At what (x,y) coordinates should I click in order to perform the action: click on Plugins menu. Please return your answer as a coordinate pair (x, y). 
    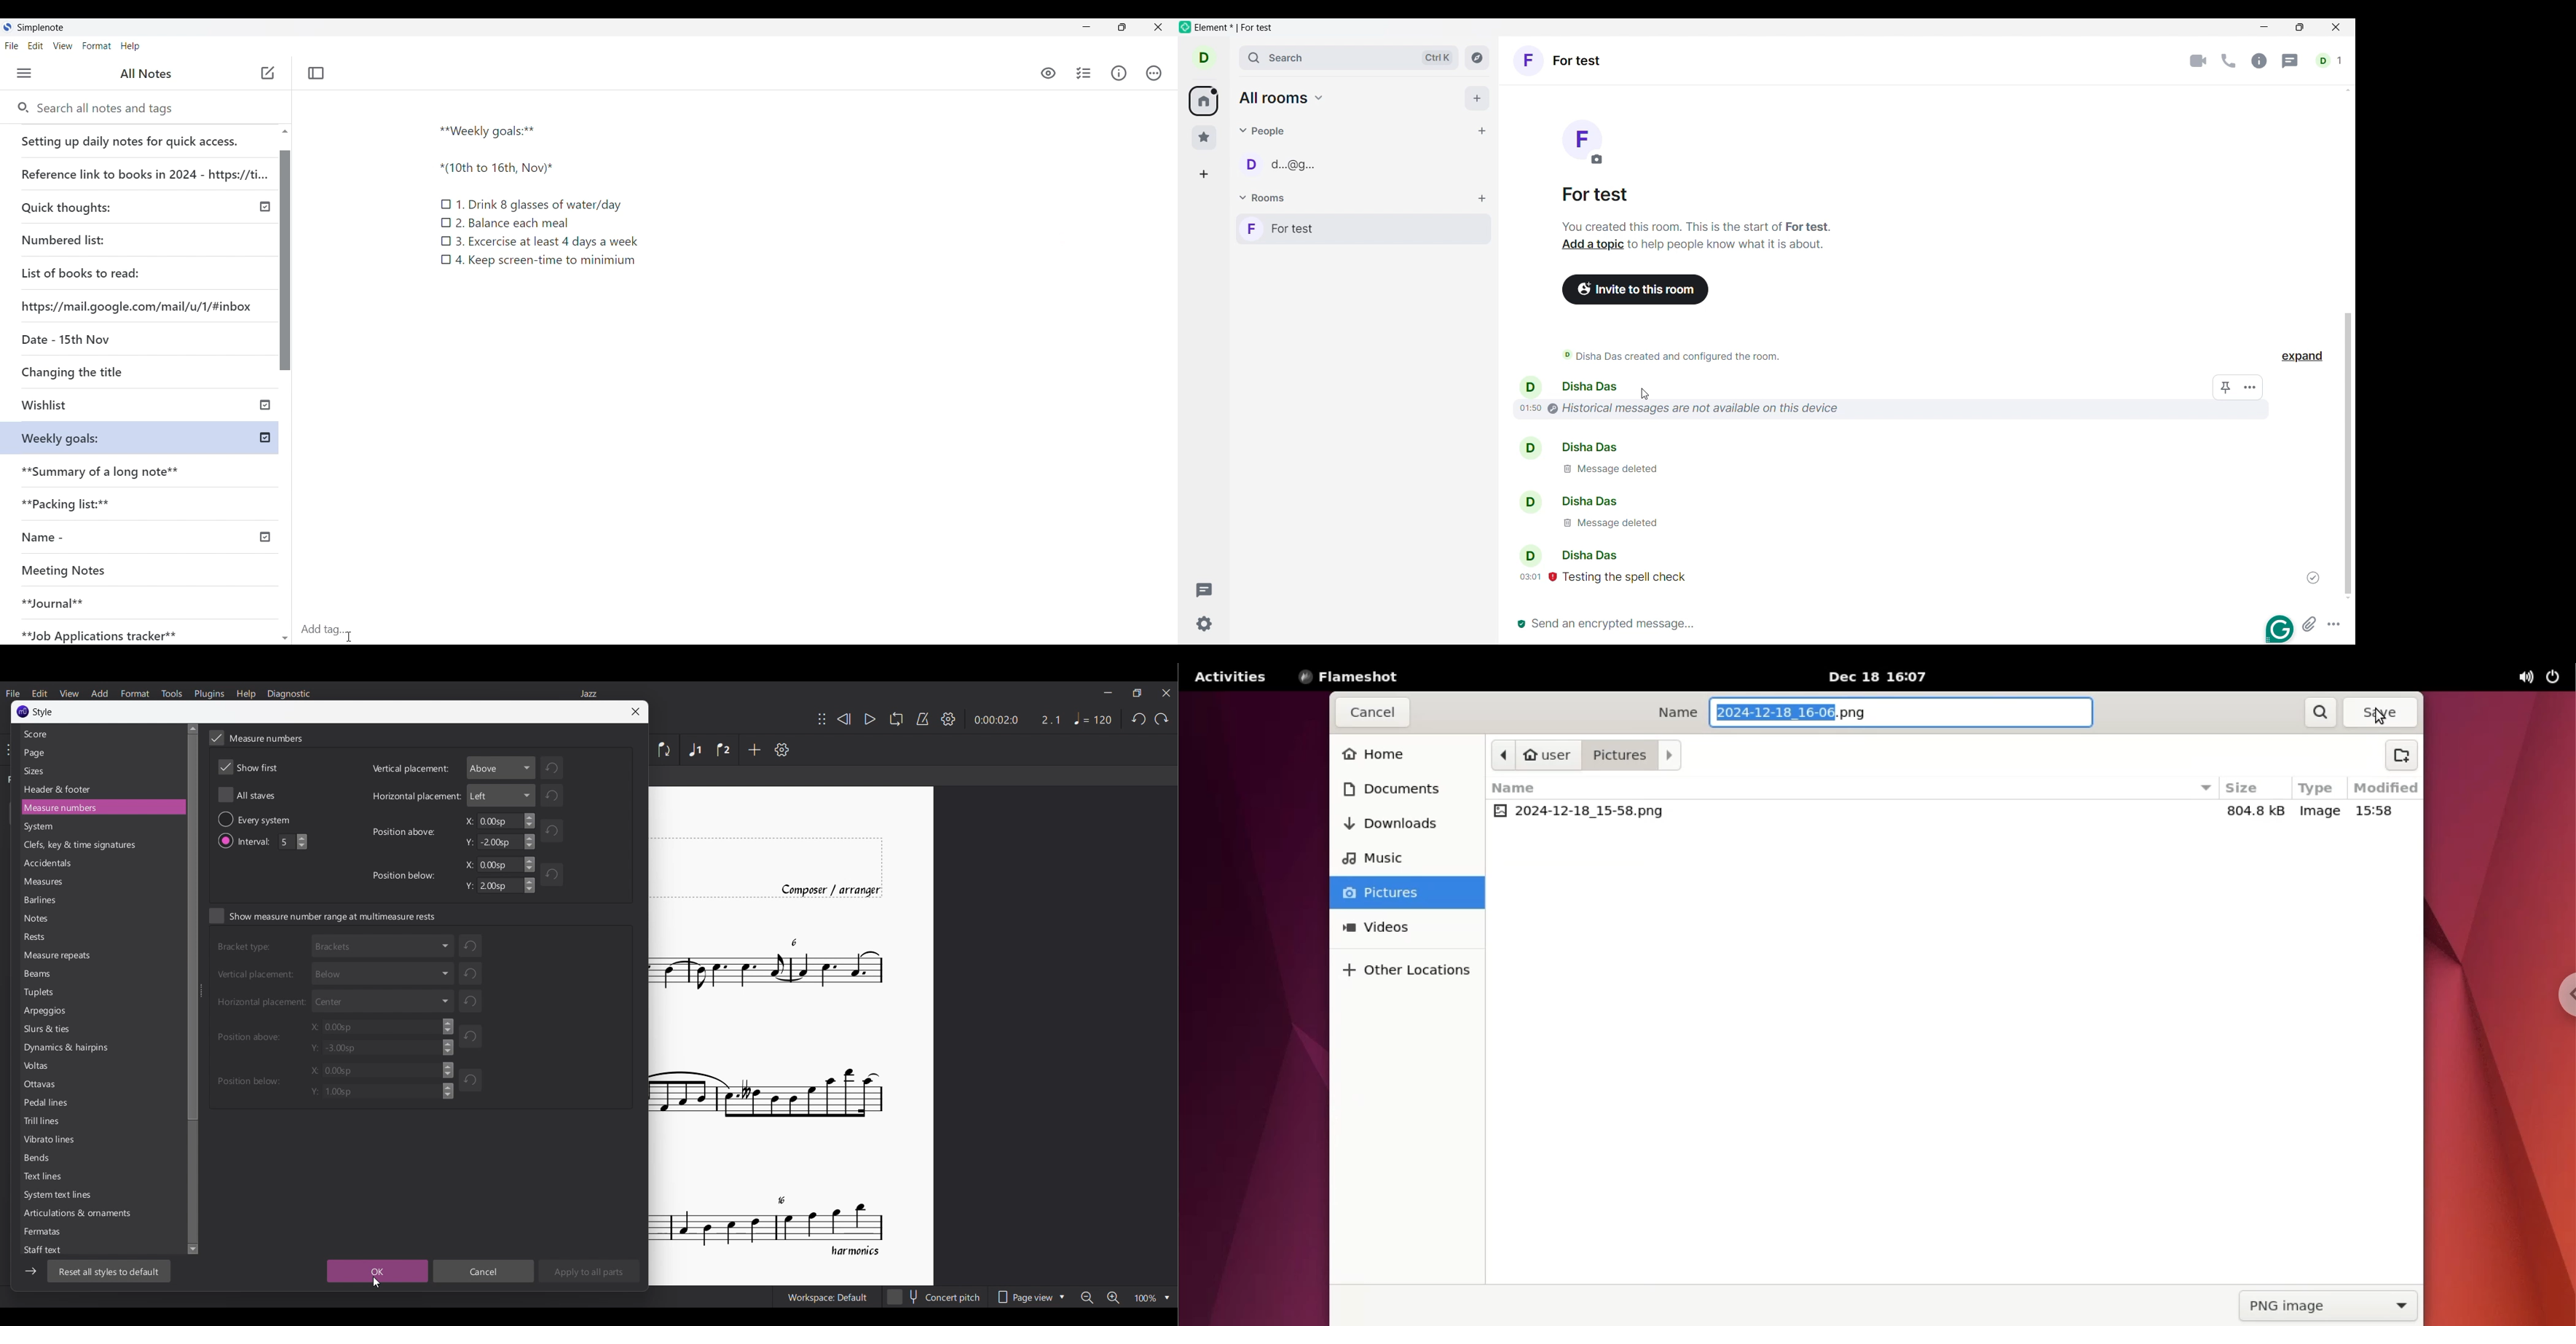
    Looking at the image, I should click on (209, 694).